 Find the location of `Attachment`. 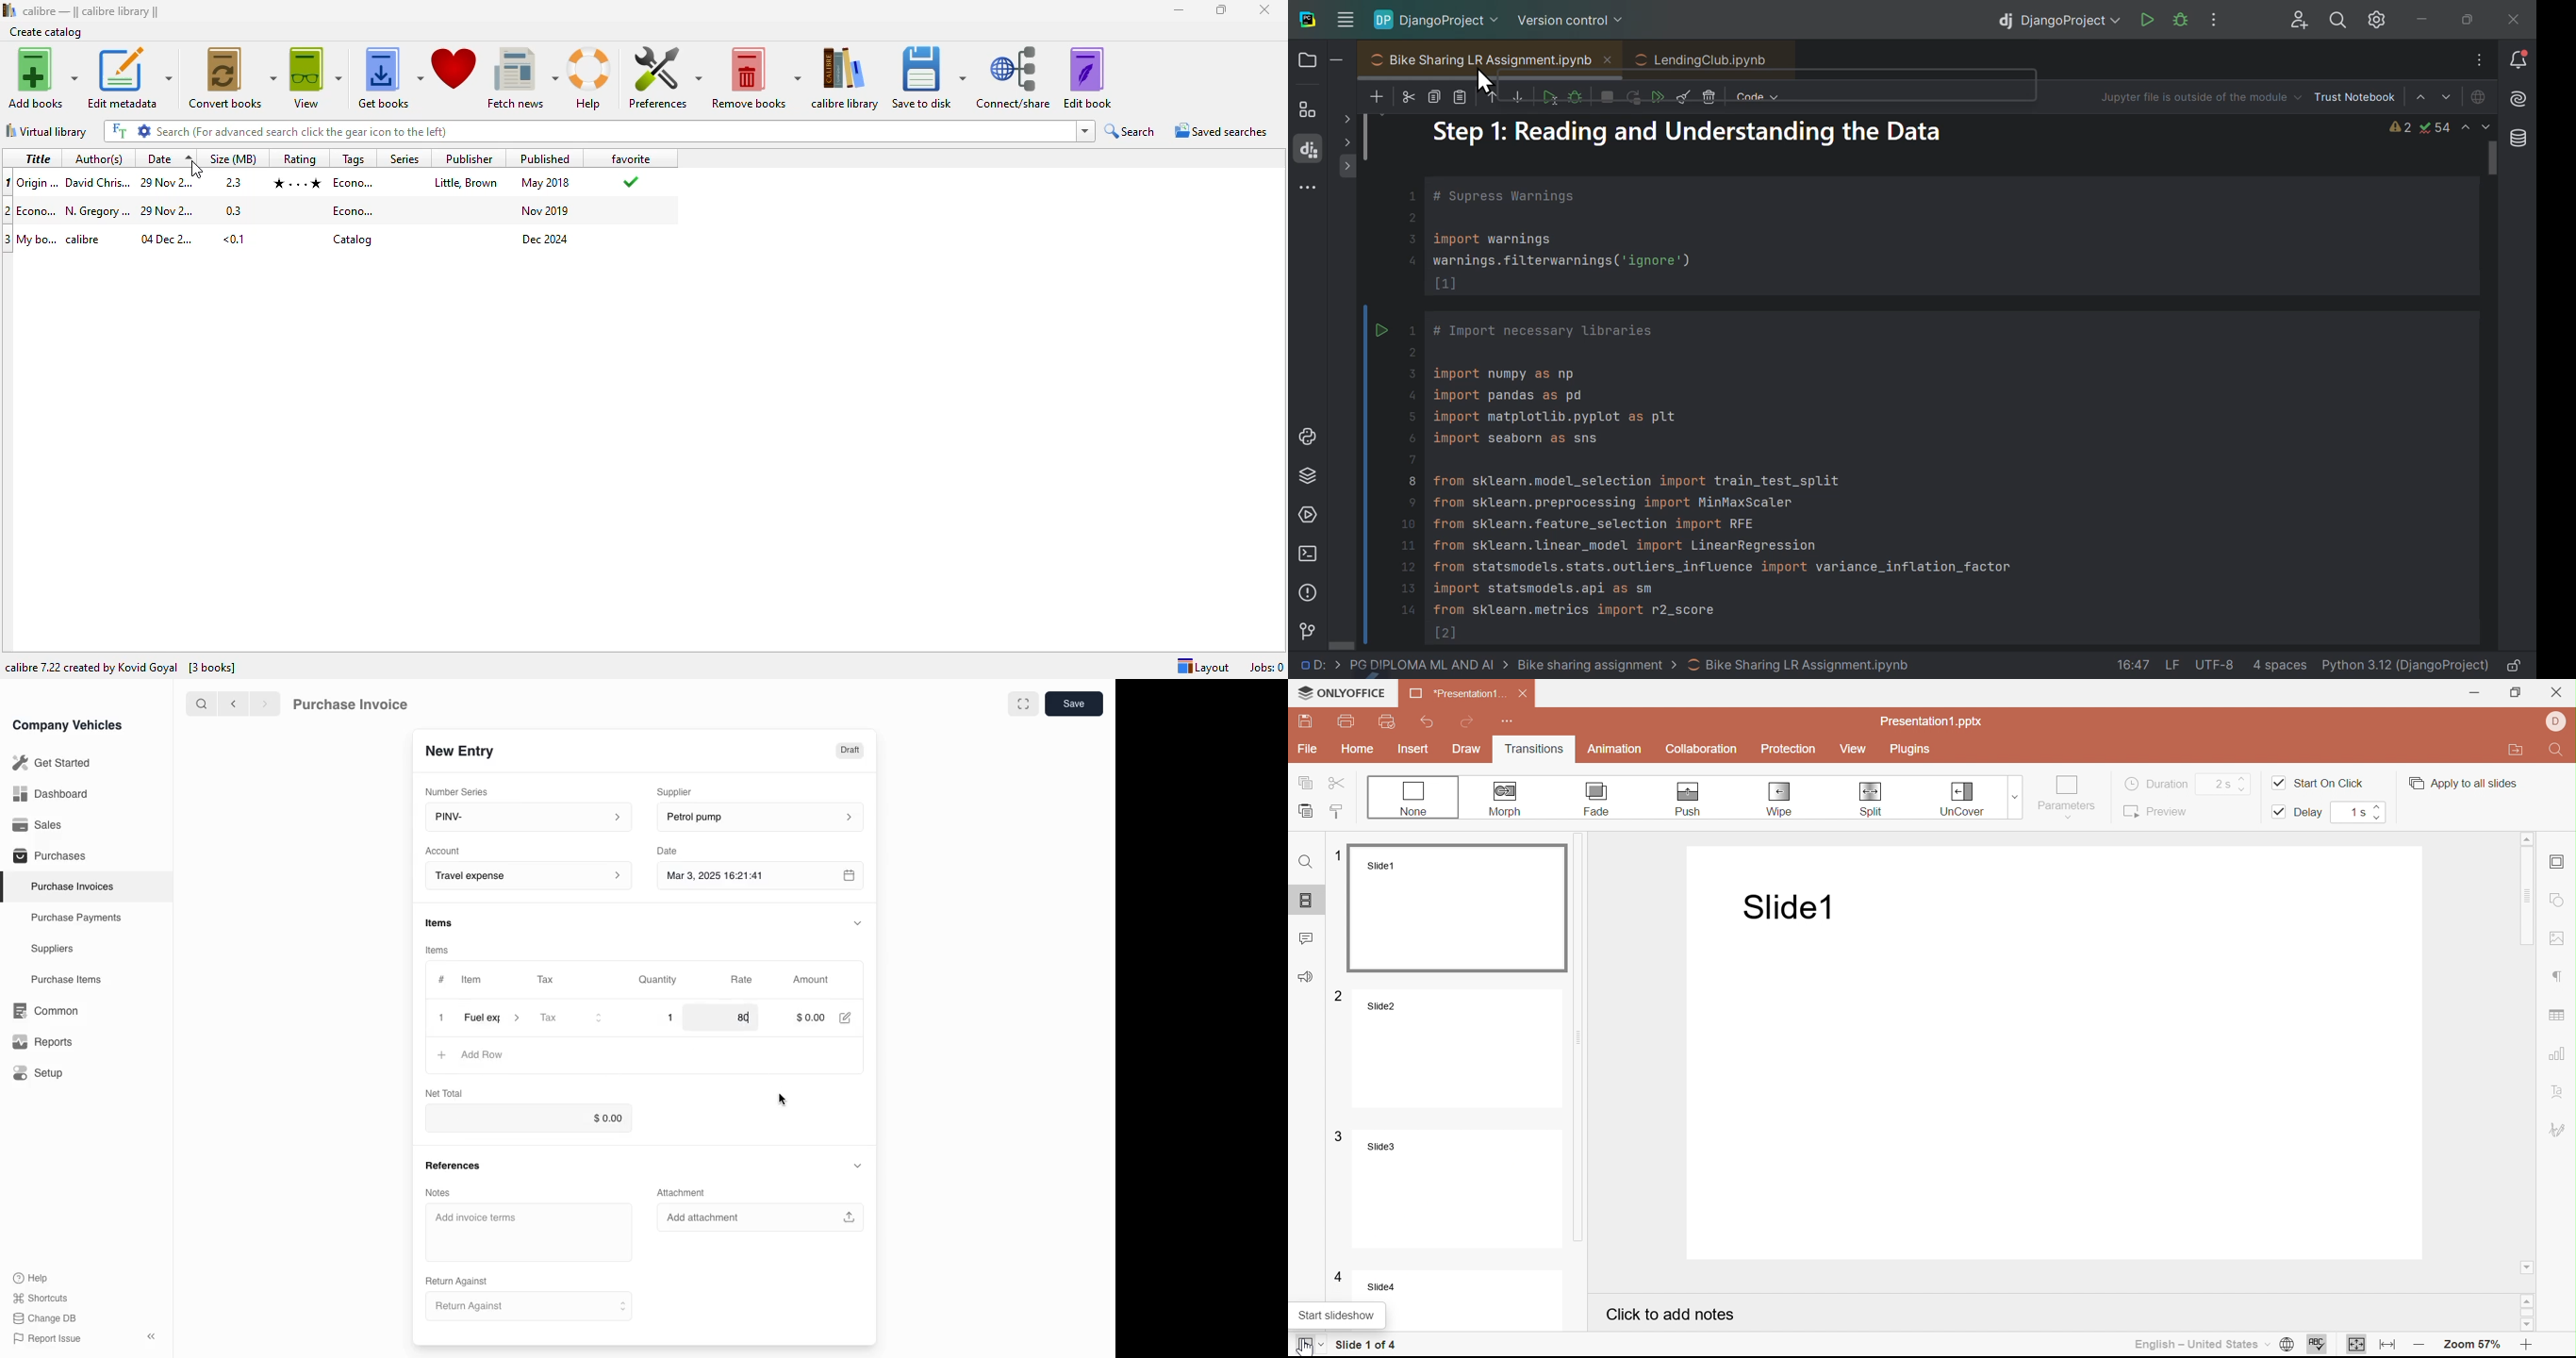

Attachment is located at coordinates (684, 1192).